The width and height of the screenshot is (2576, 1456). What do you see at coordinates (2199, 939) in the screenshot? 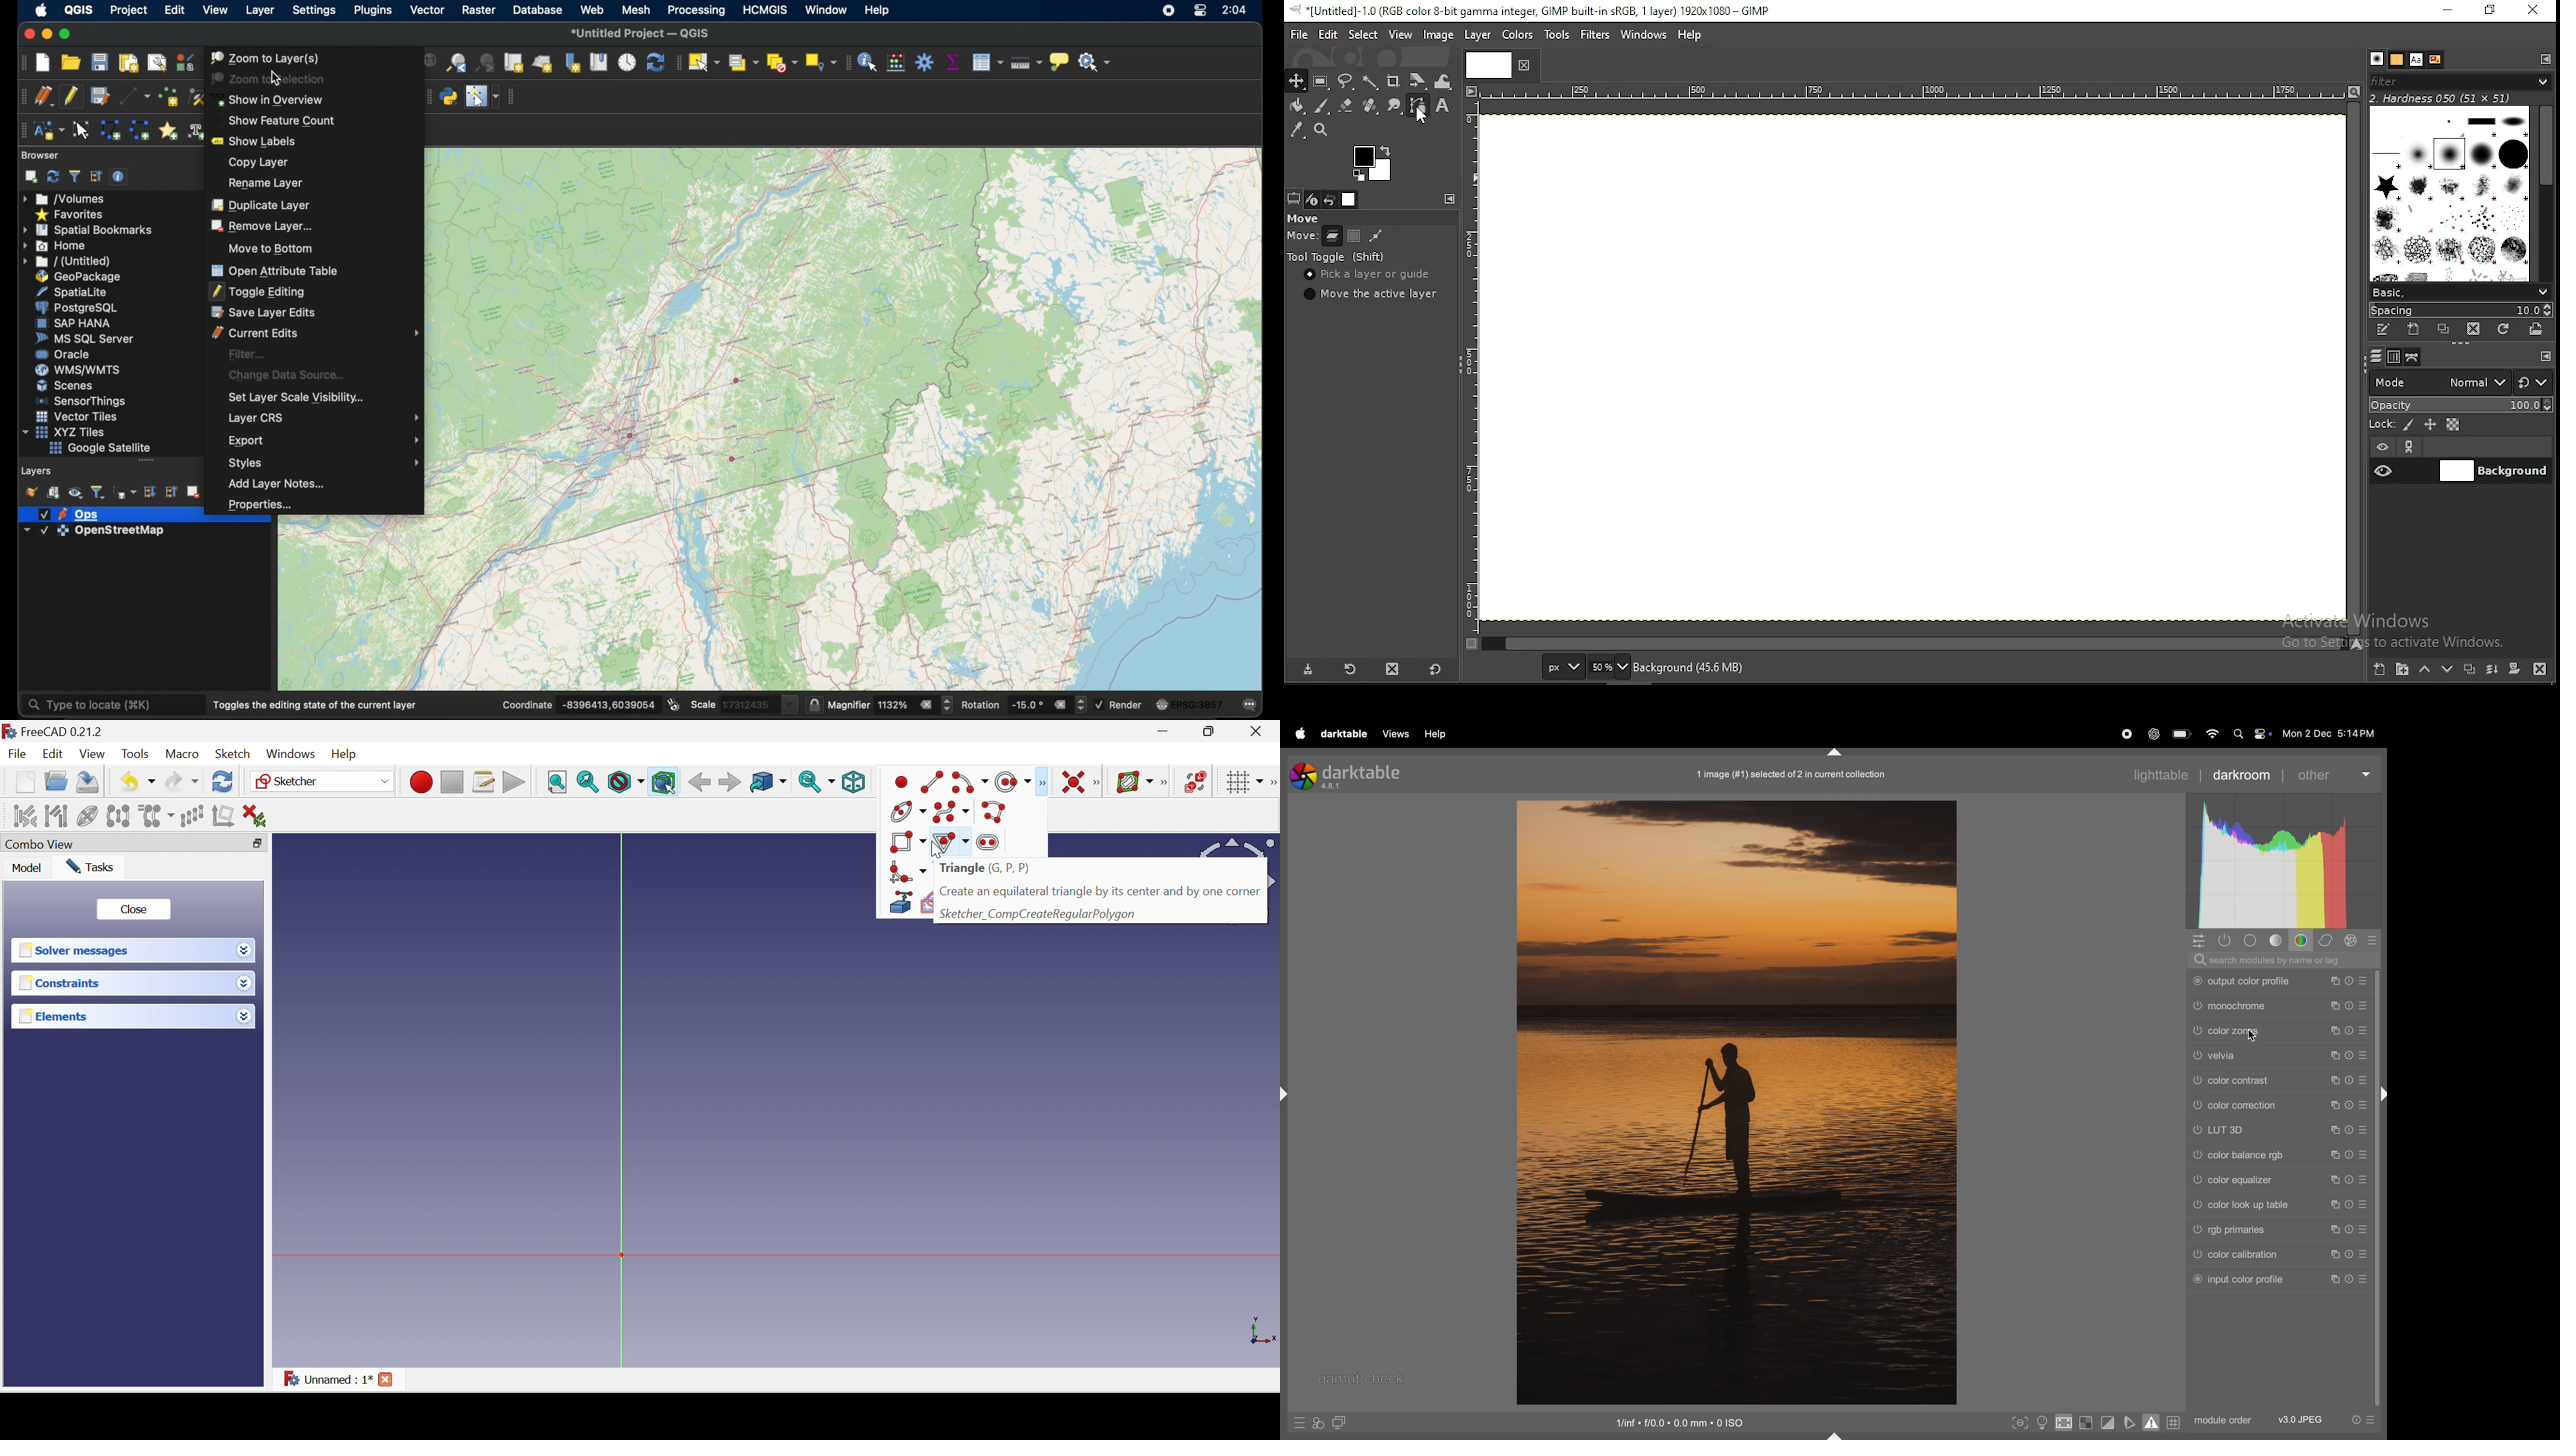
I see `quick panel` at bounding box center [2199, 939].